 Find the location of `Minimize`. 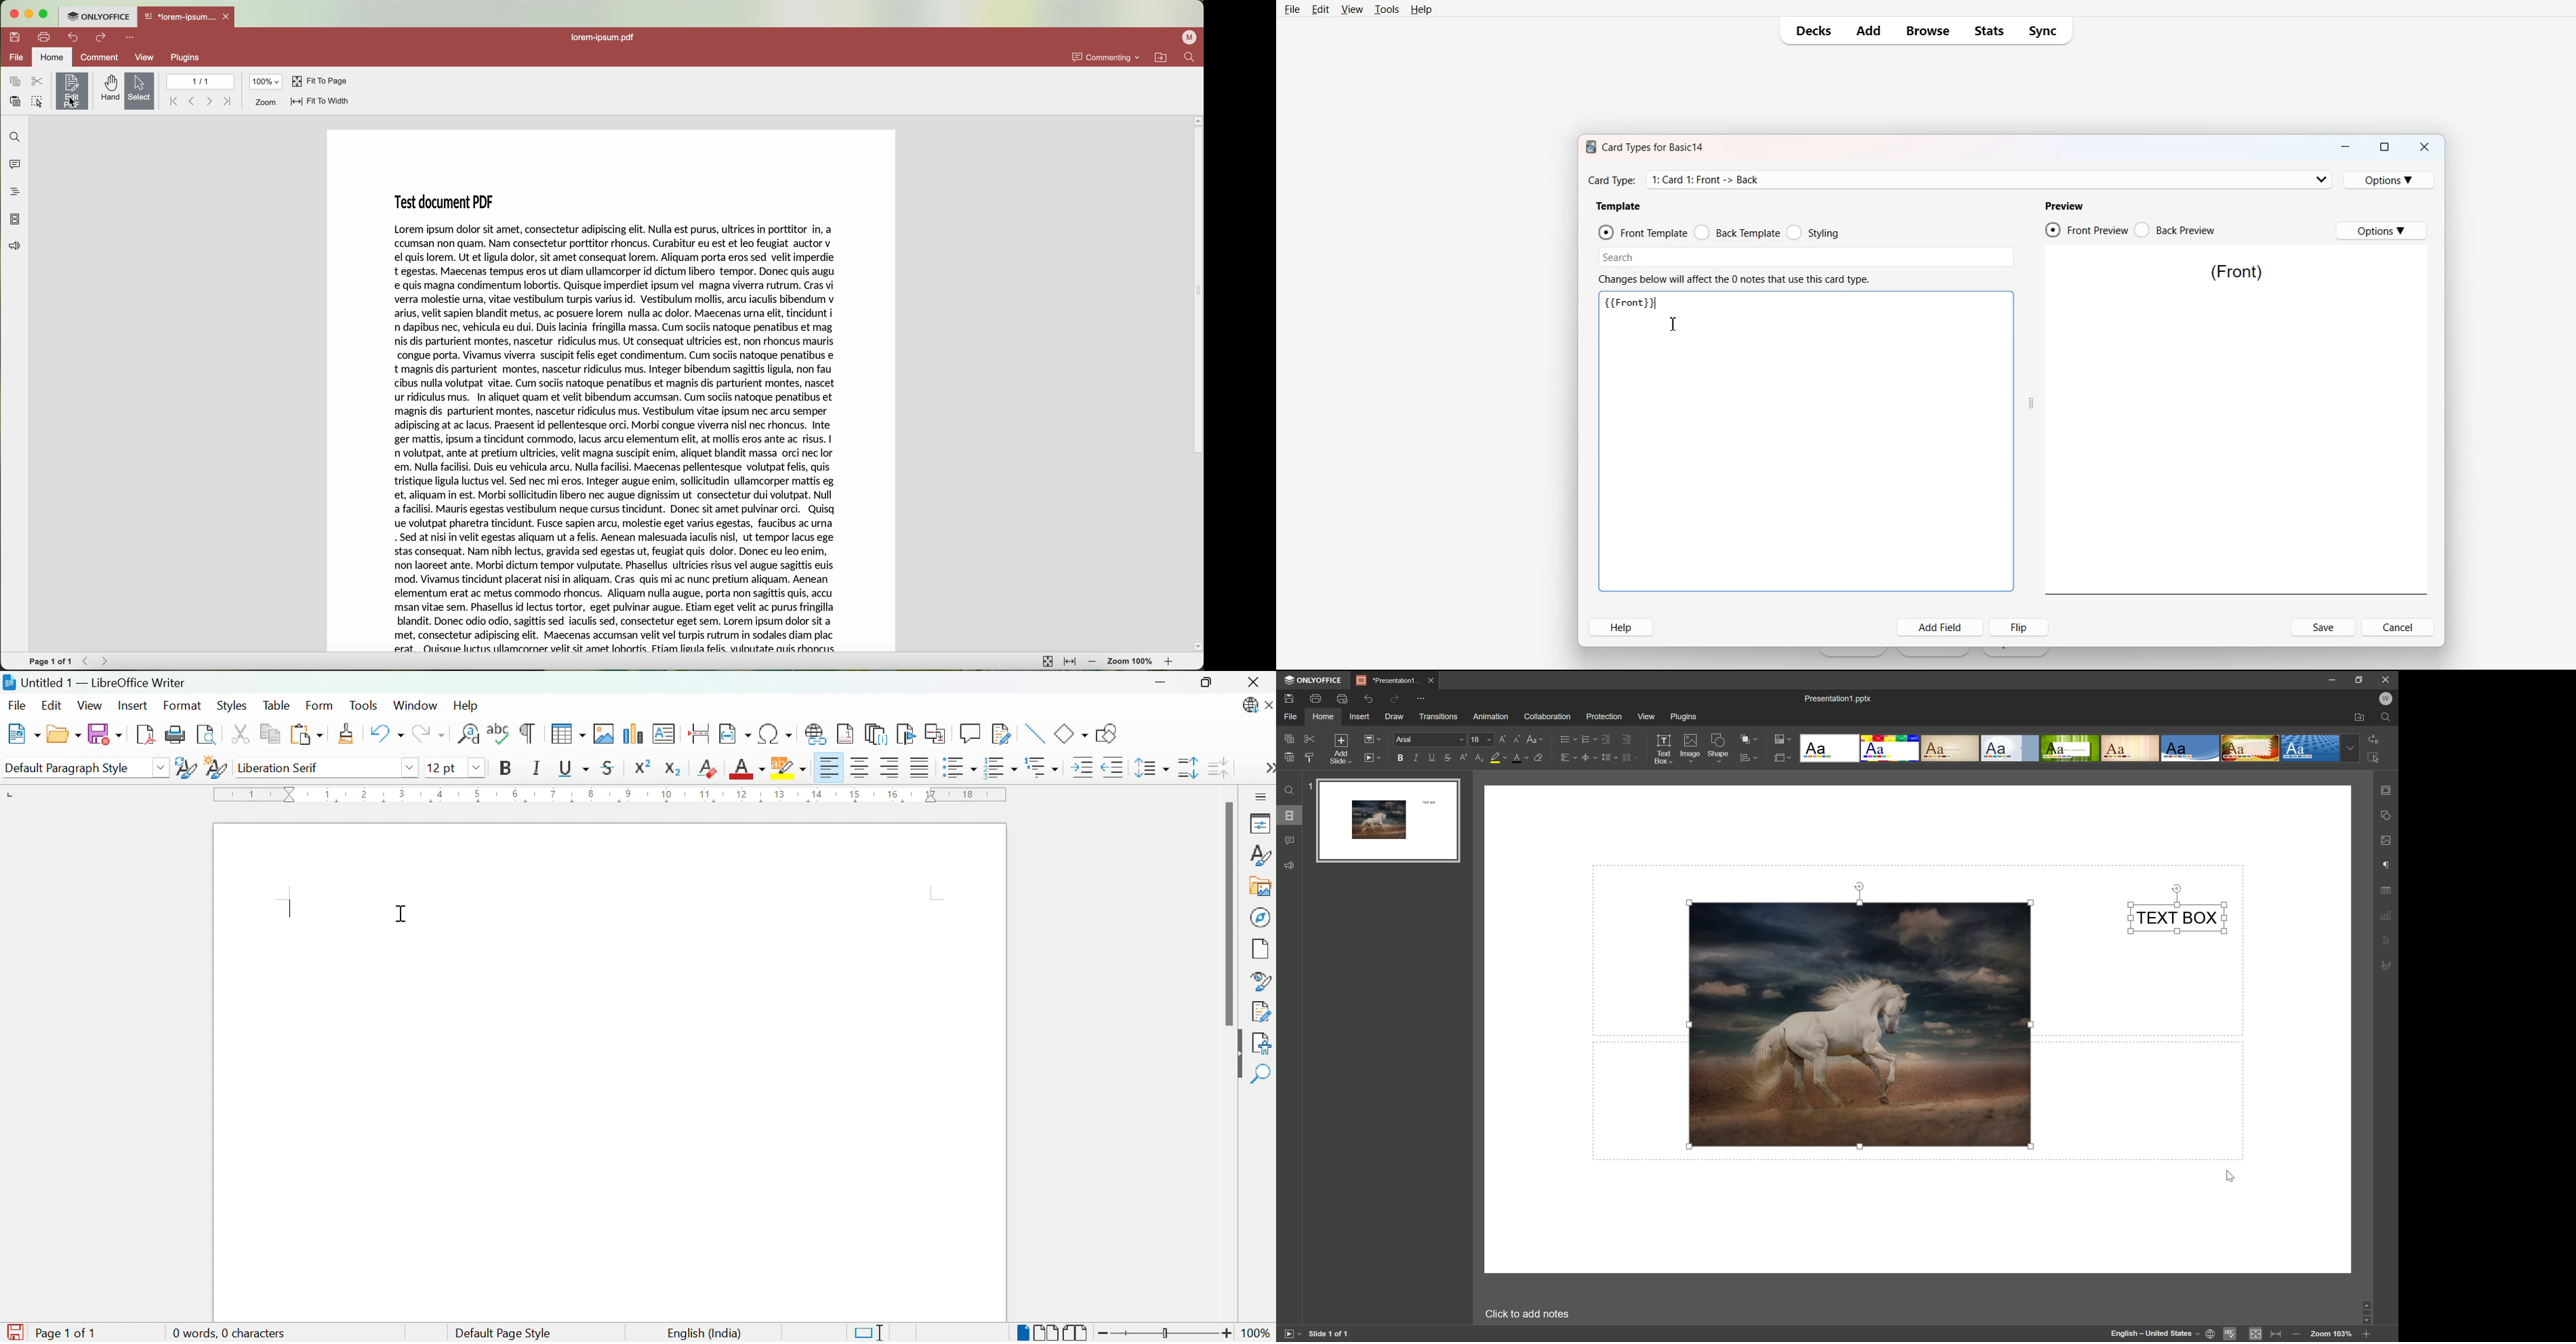

Minimize is located at coordinates (1164, 684).